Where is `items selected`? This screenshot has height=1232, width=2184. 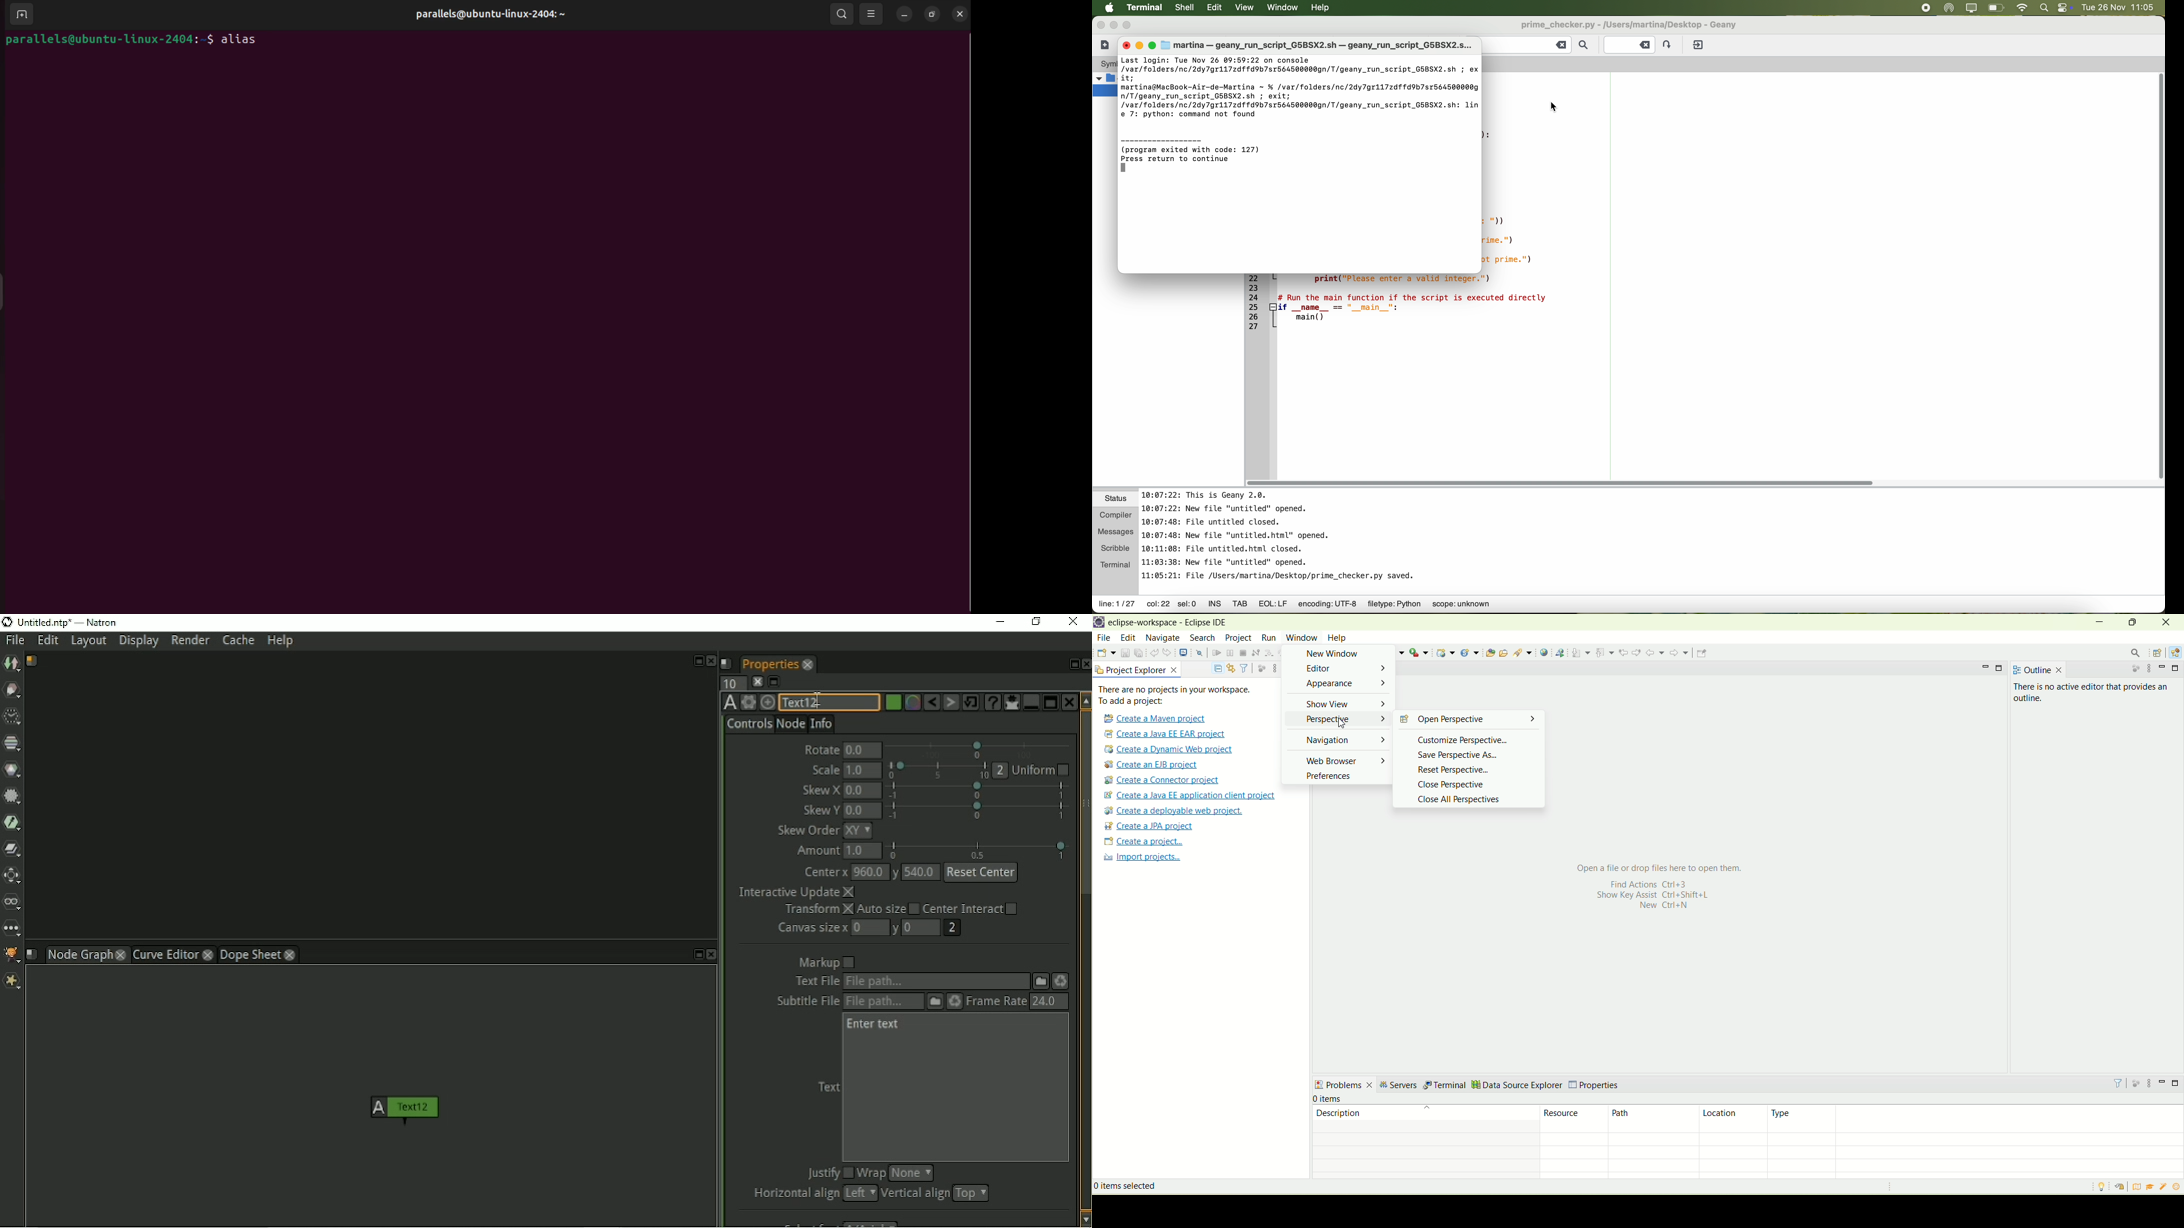 items selected is located at coordinates (1143, 1185).